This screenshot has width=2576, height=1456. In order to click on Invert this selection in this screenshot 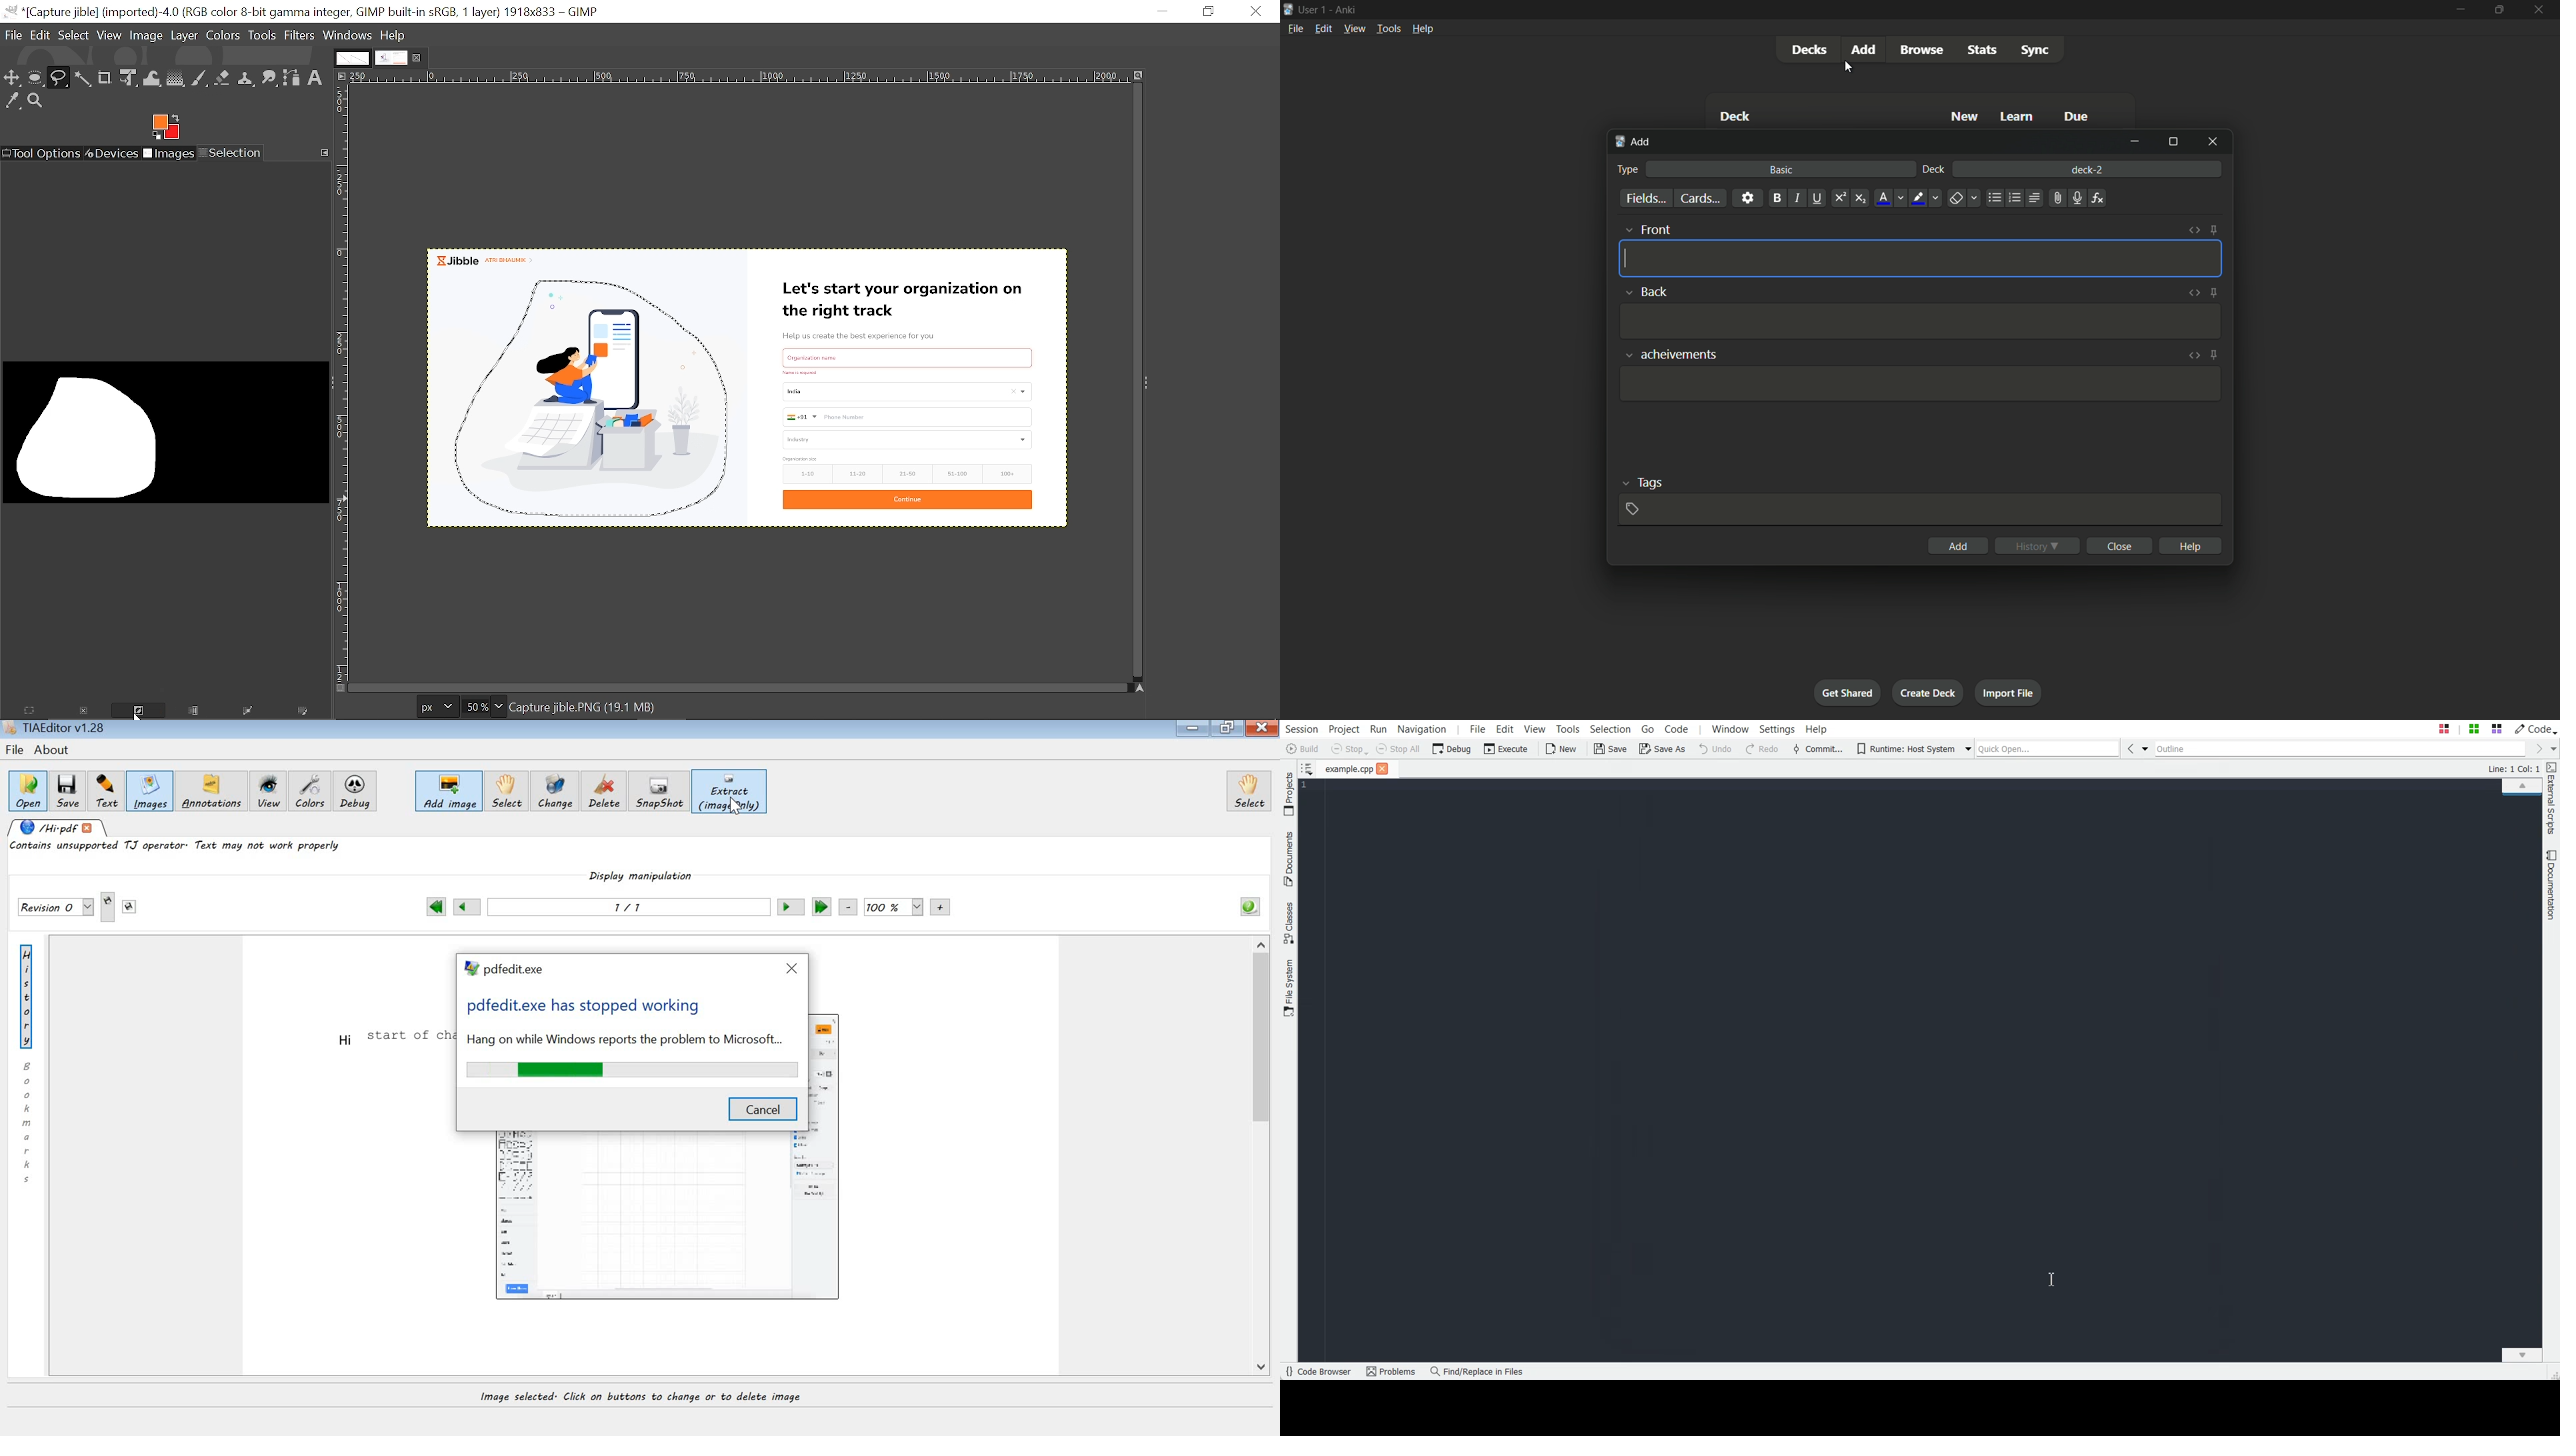, I will do `click(130, 715)`.